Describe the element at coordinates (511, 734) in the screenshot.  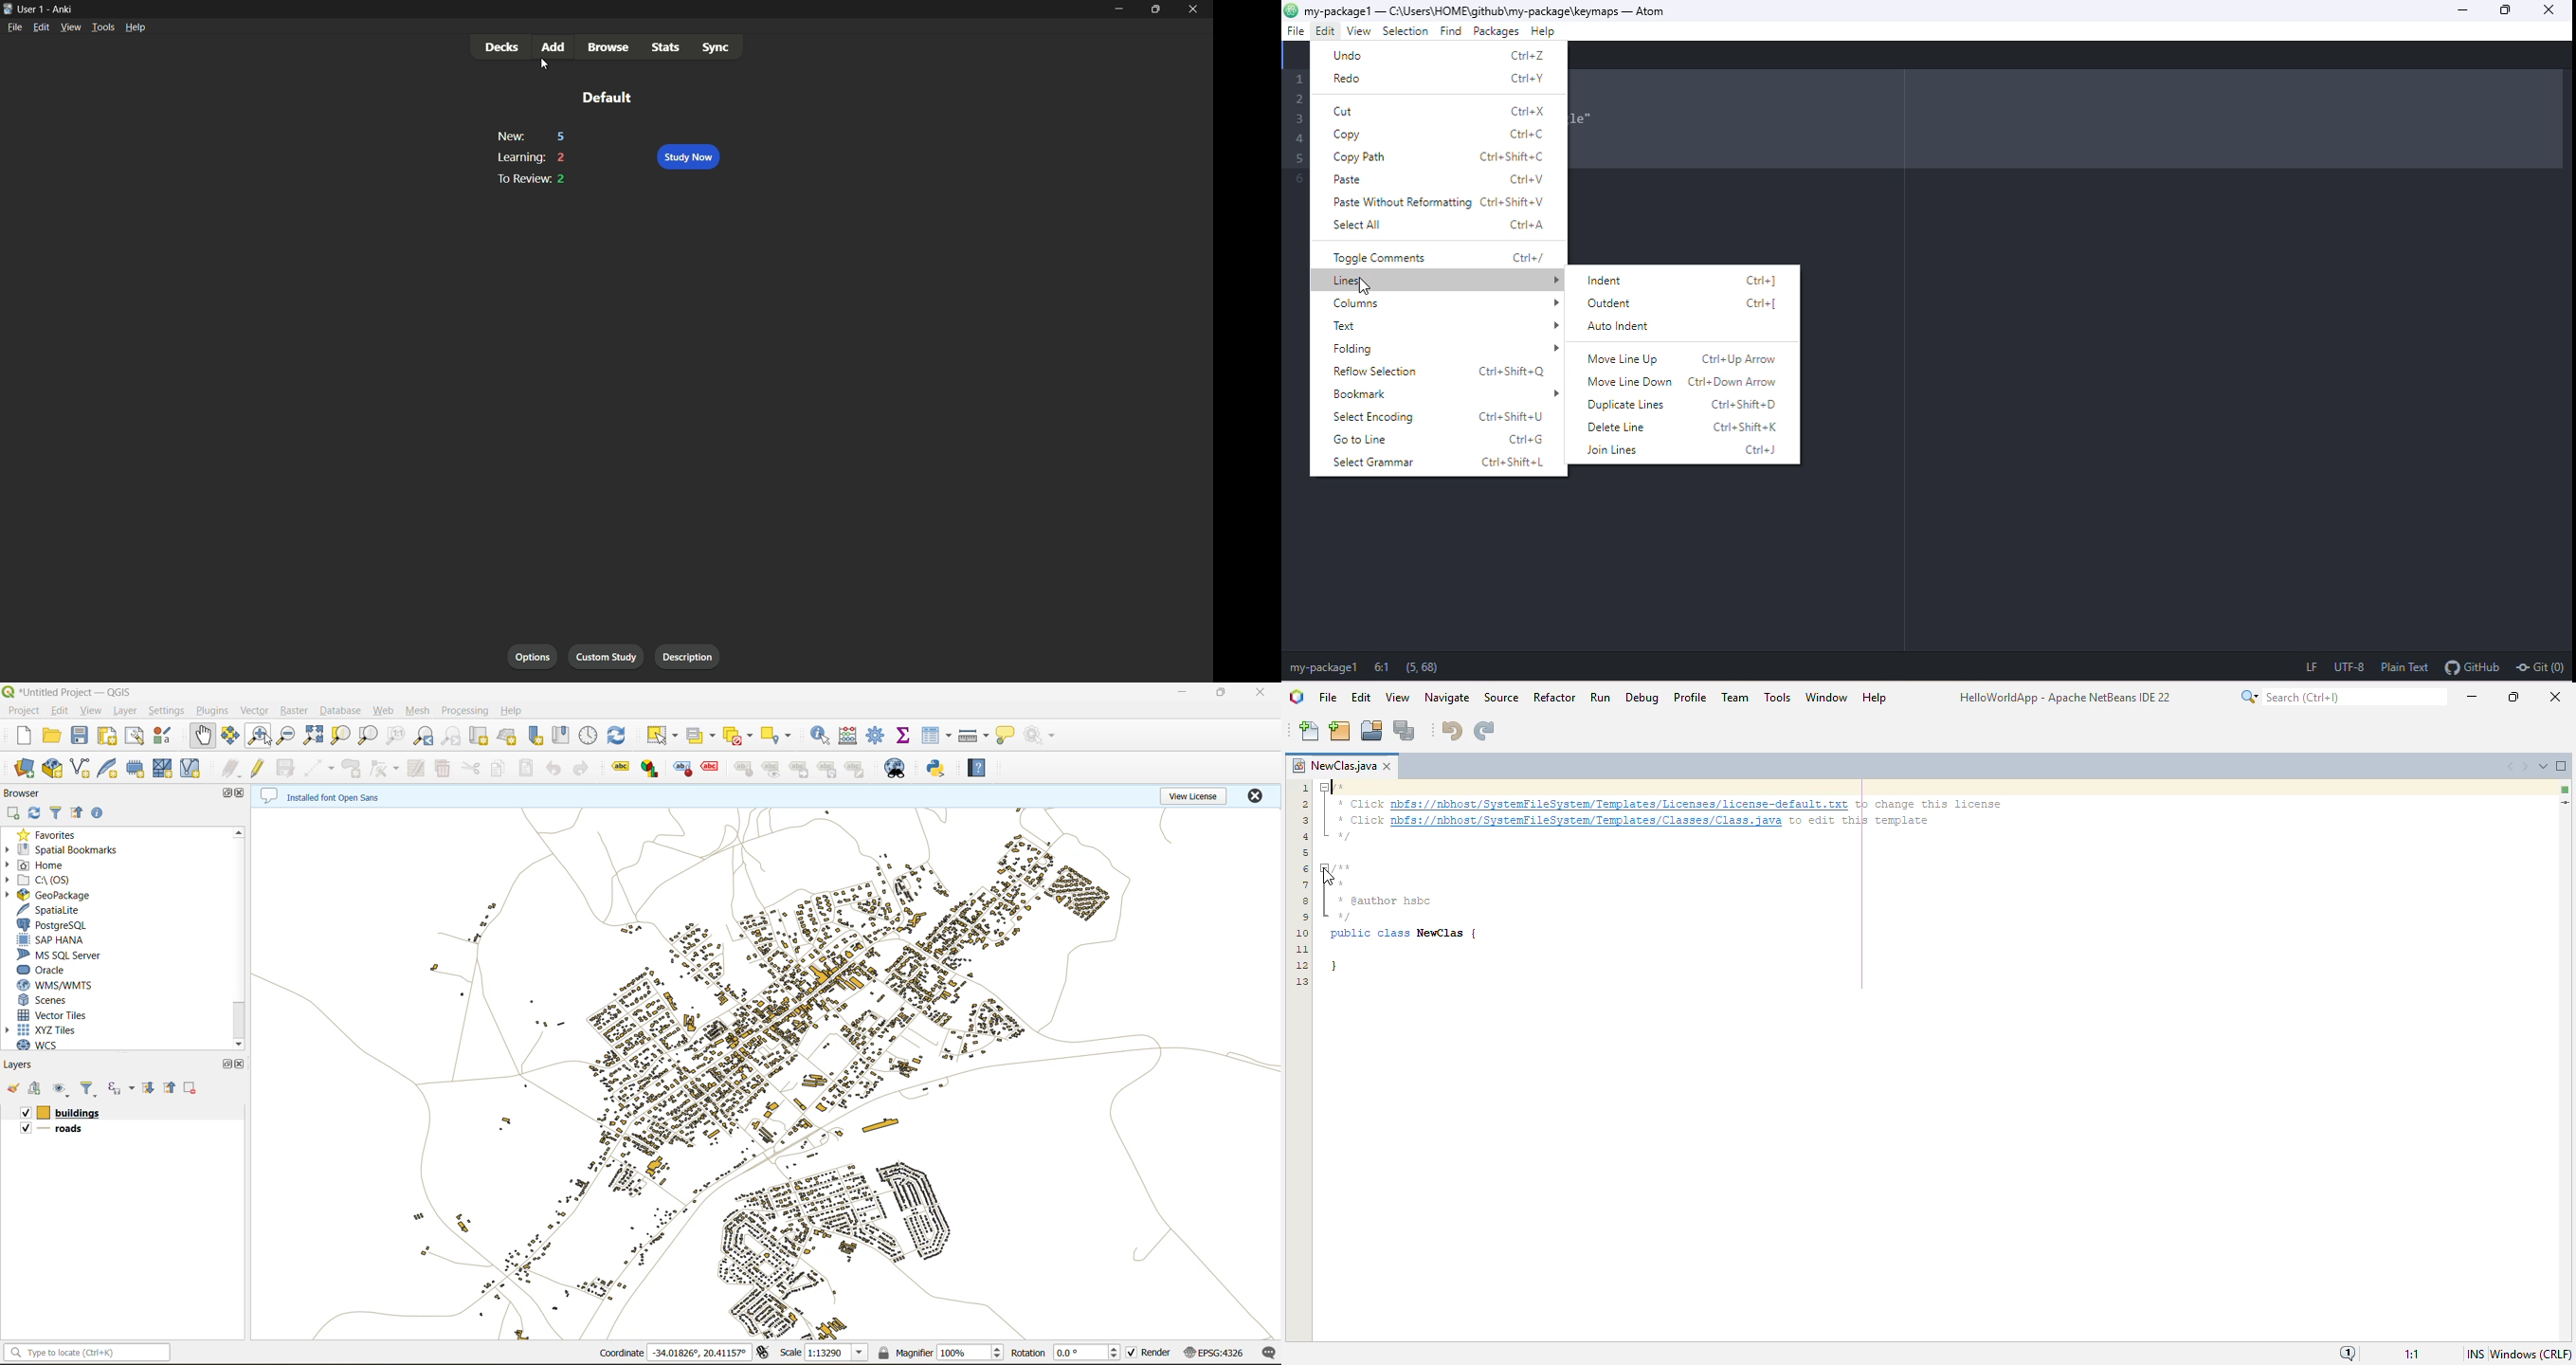
I see `new 3d map` at that location.